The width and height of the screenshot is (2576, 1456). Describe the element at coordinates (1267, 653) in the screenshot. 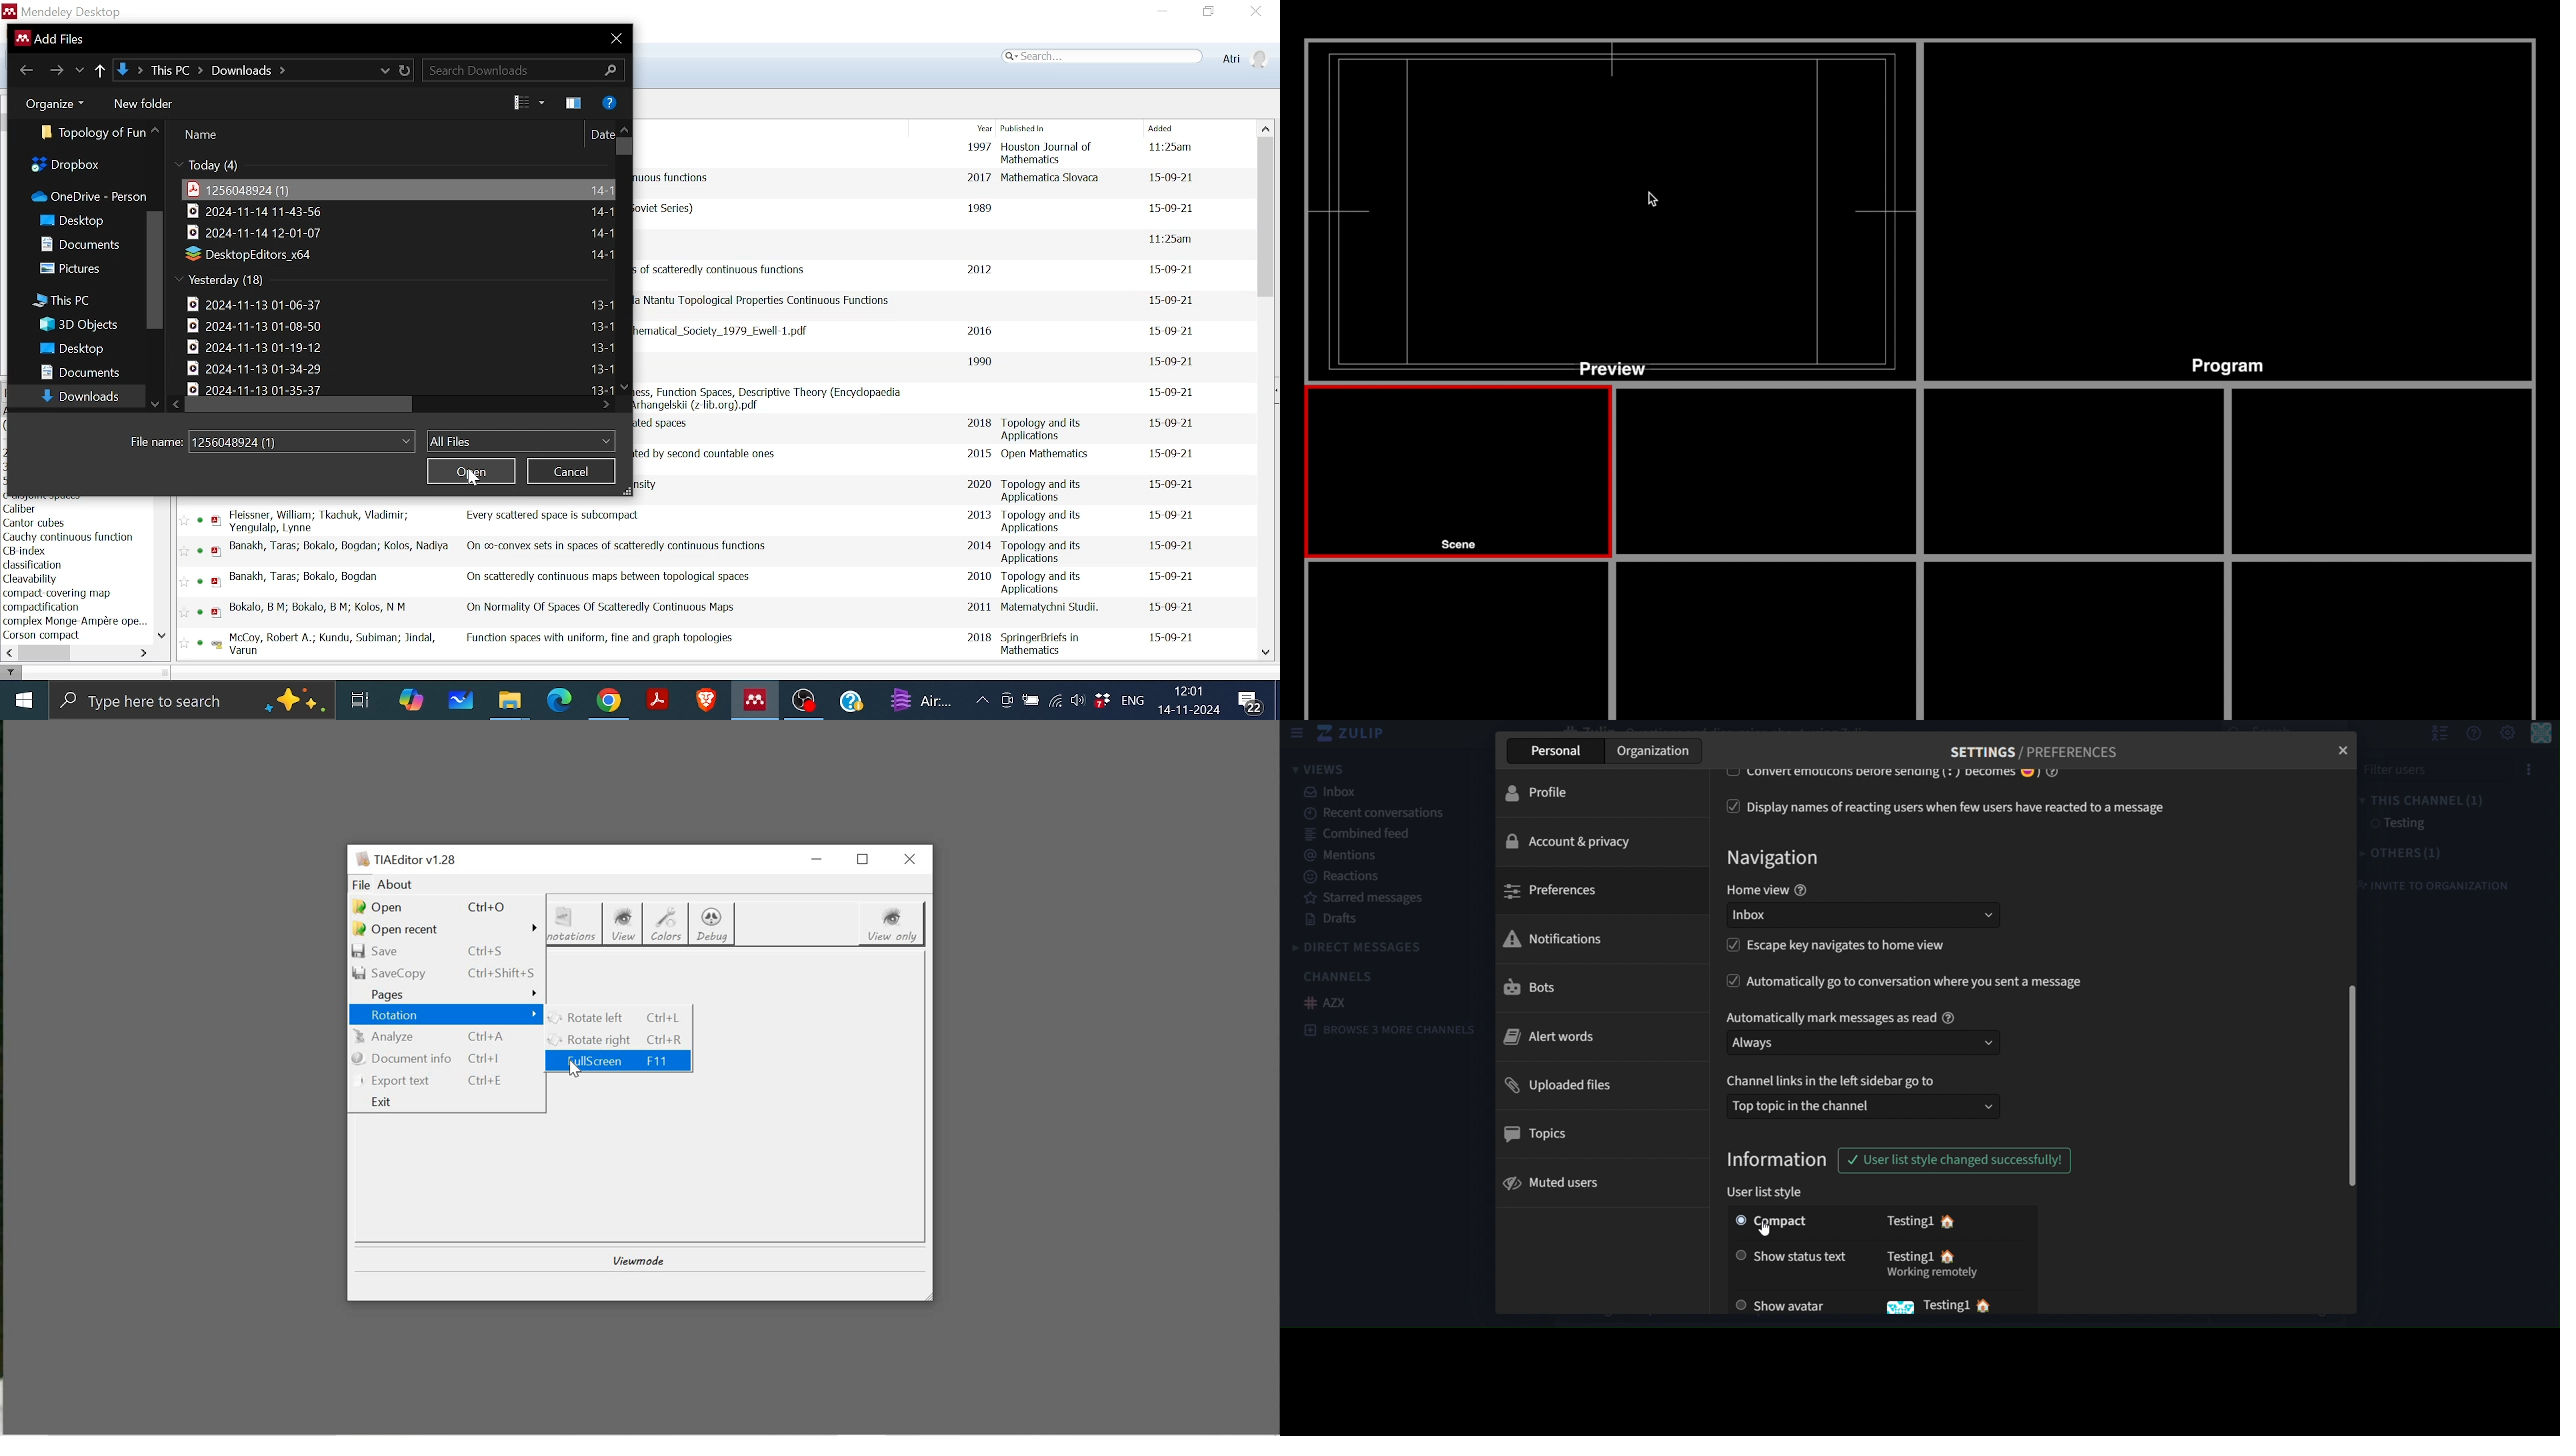

I see `Move down` at that location.